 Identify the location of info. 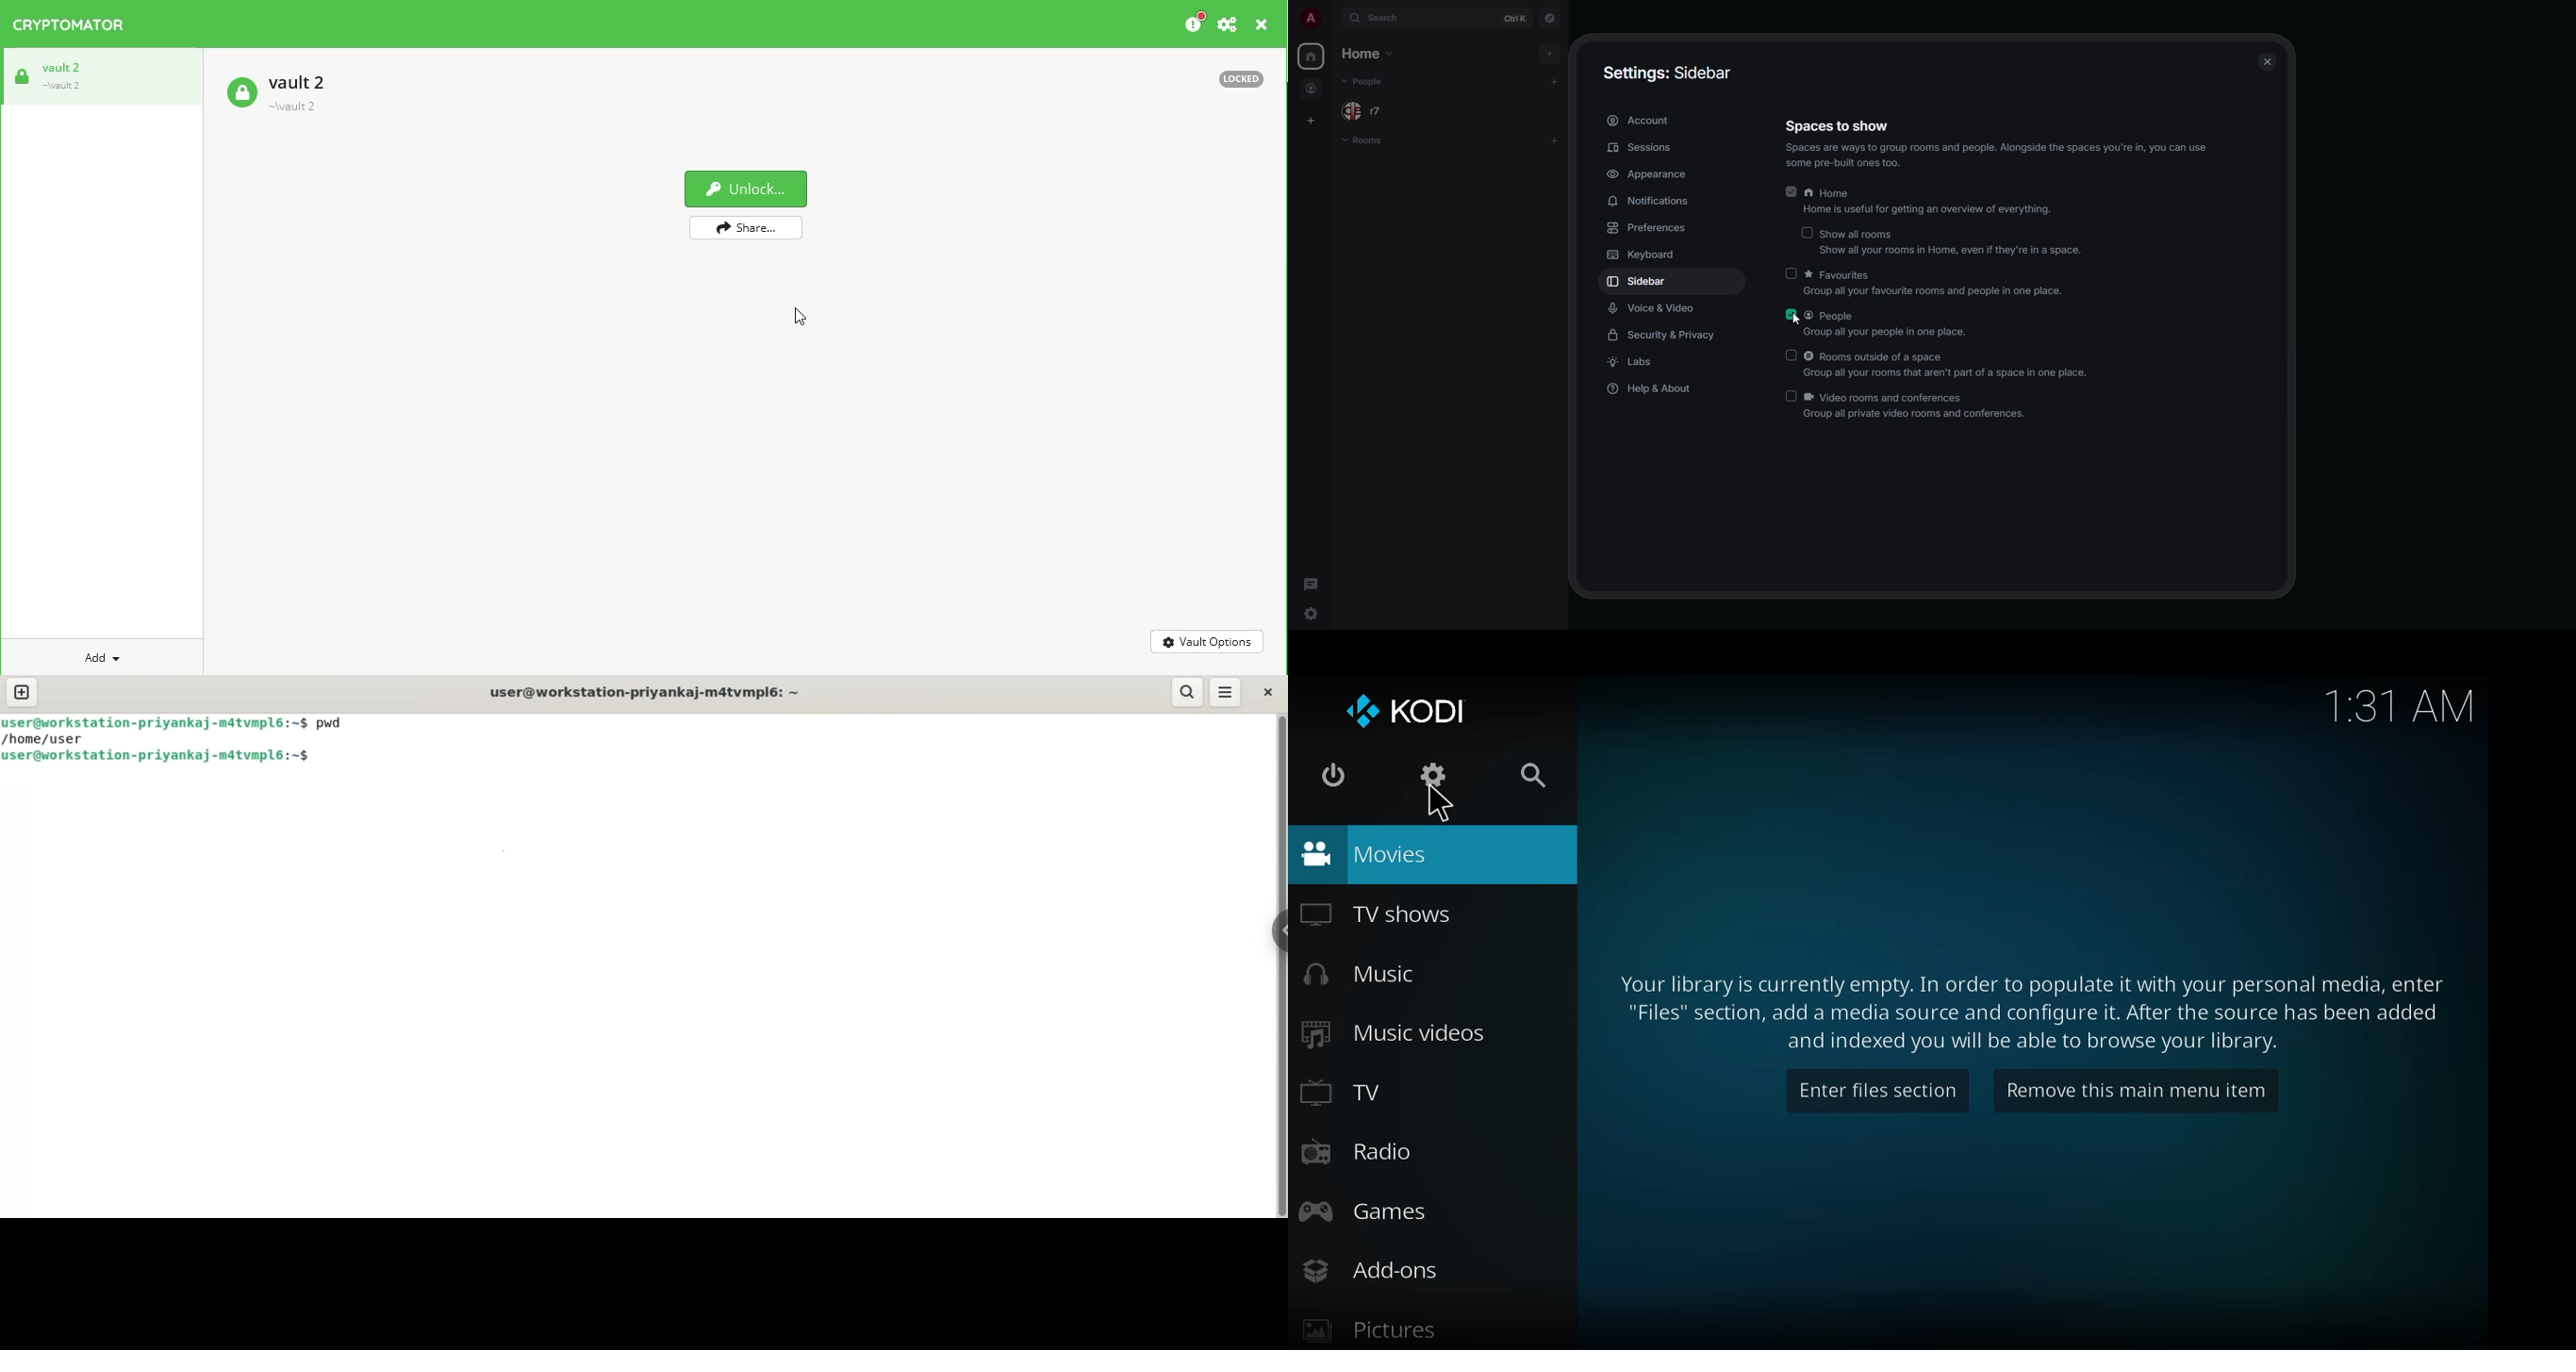
(2029, 1011).